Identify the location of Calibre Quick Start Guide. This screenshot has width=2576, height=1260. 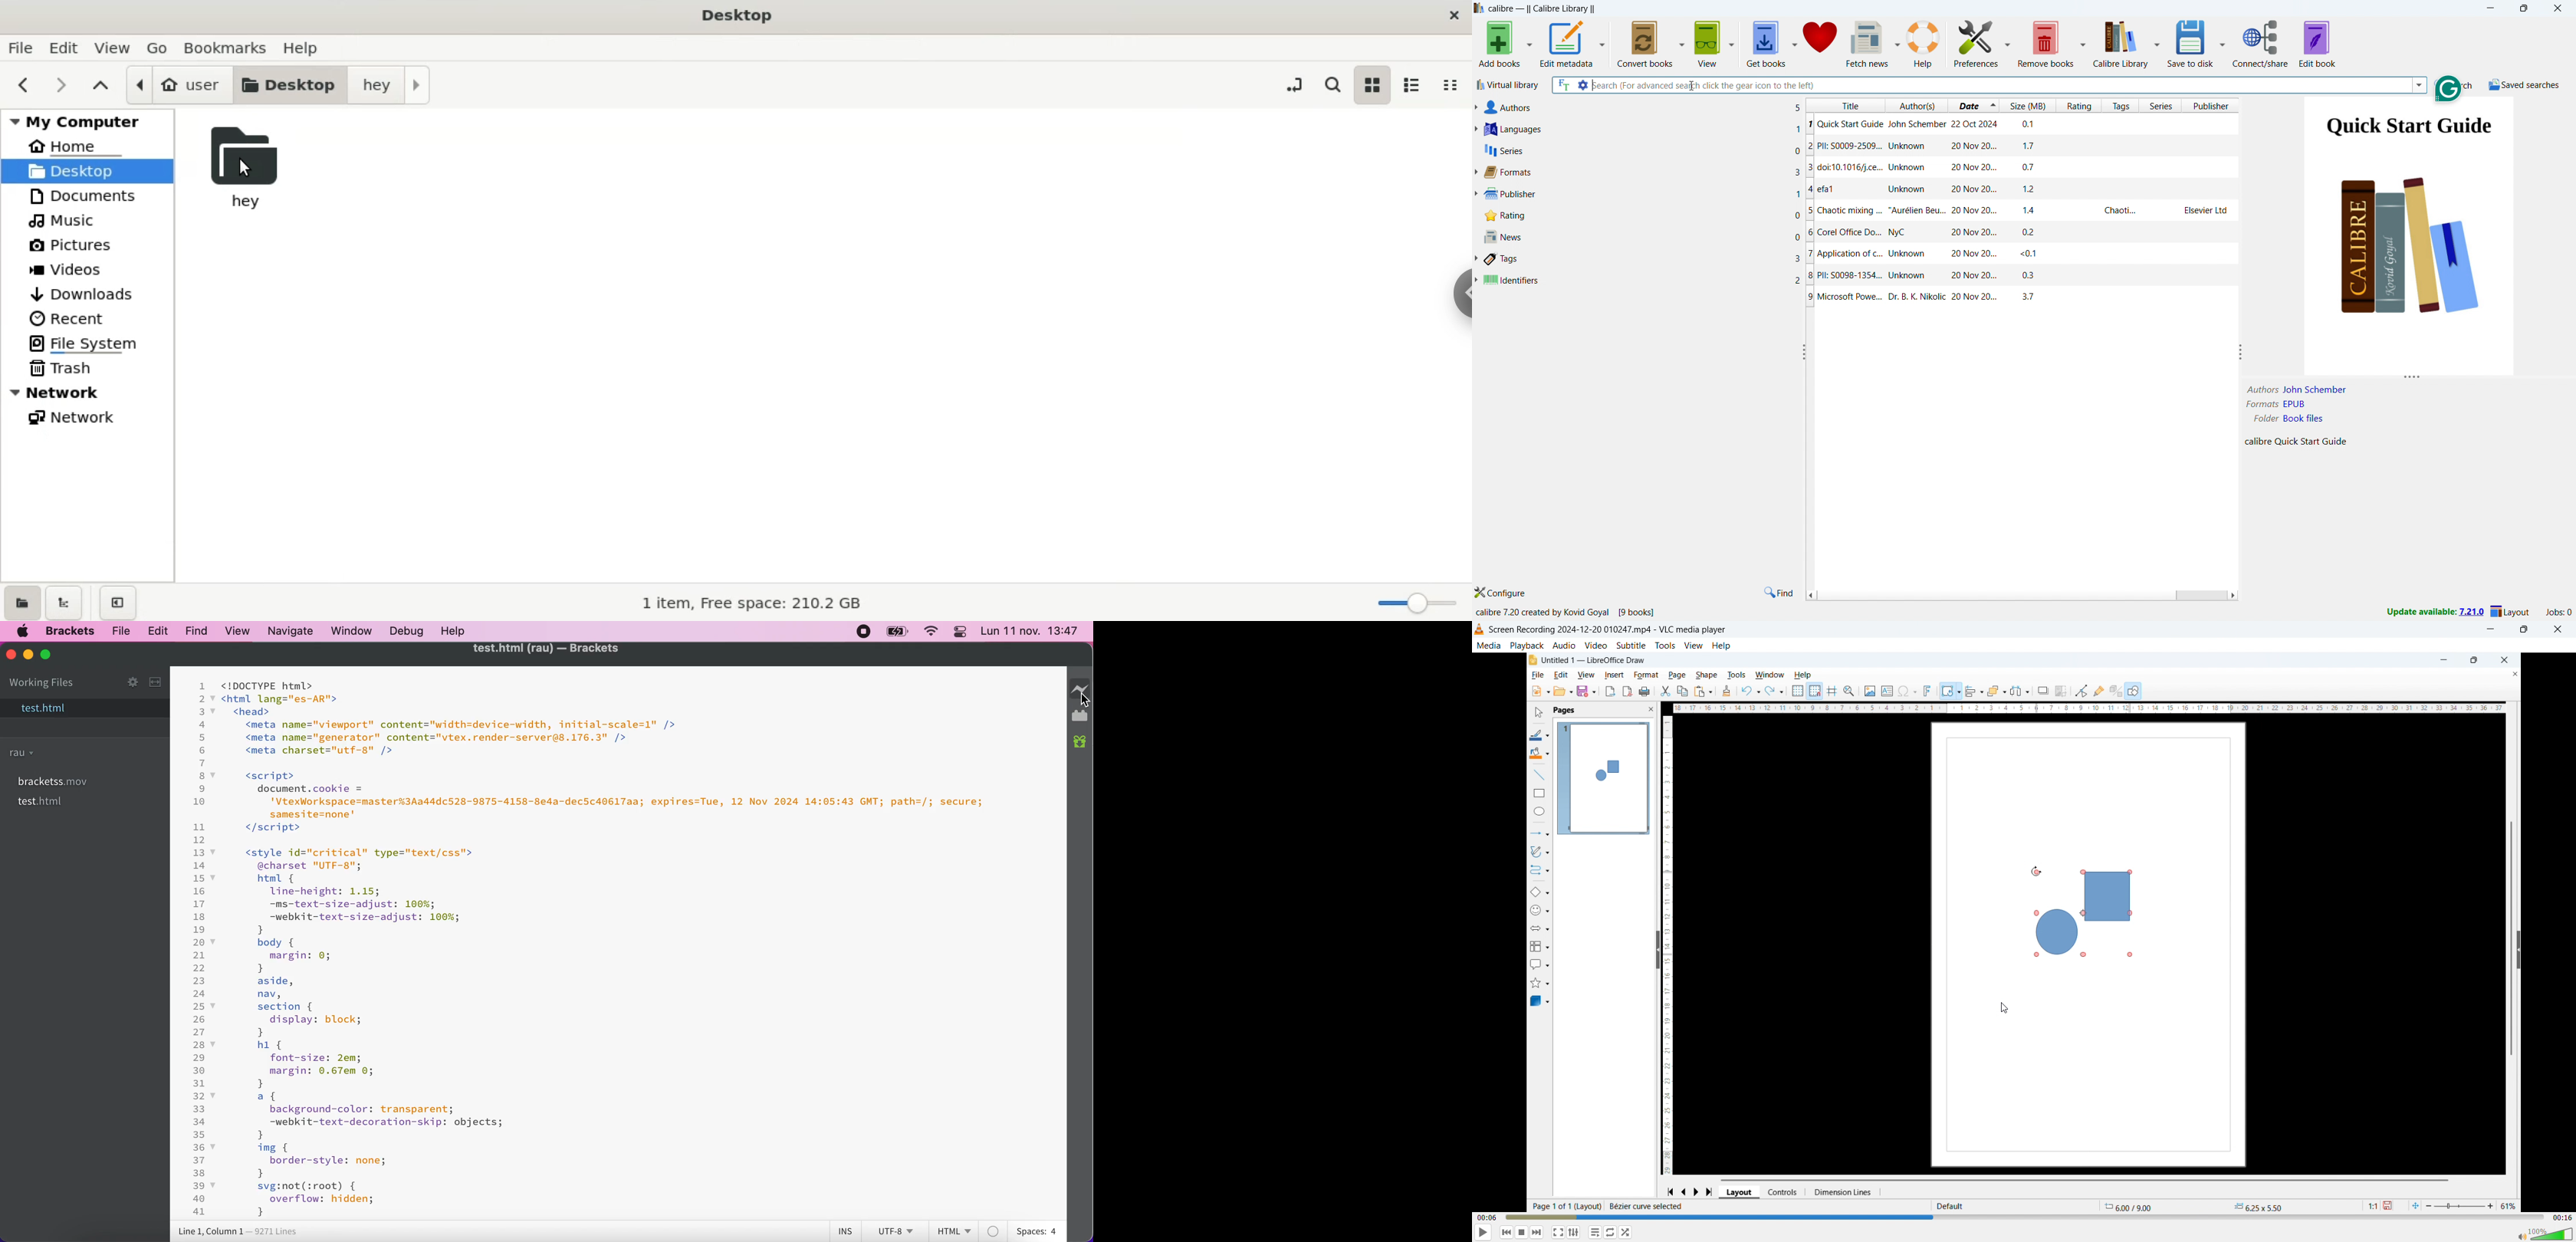
(2294, 443).